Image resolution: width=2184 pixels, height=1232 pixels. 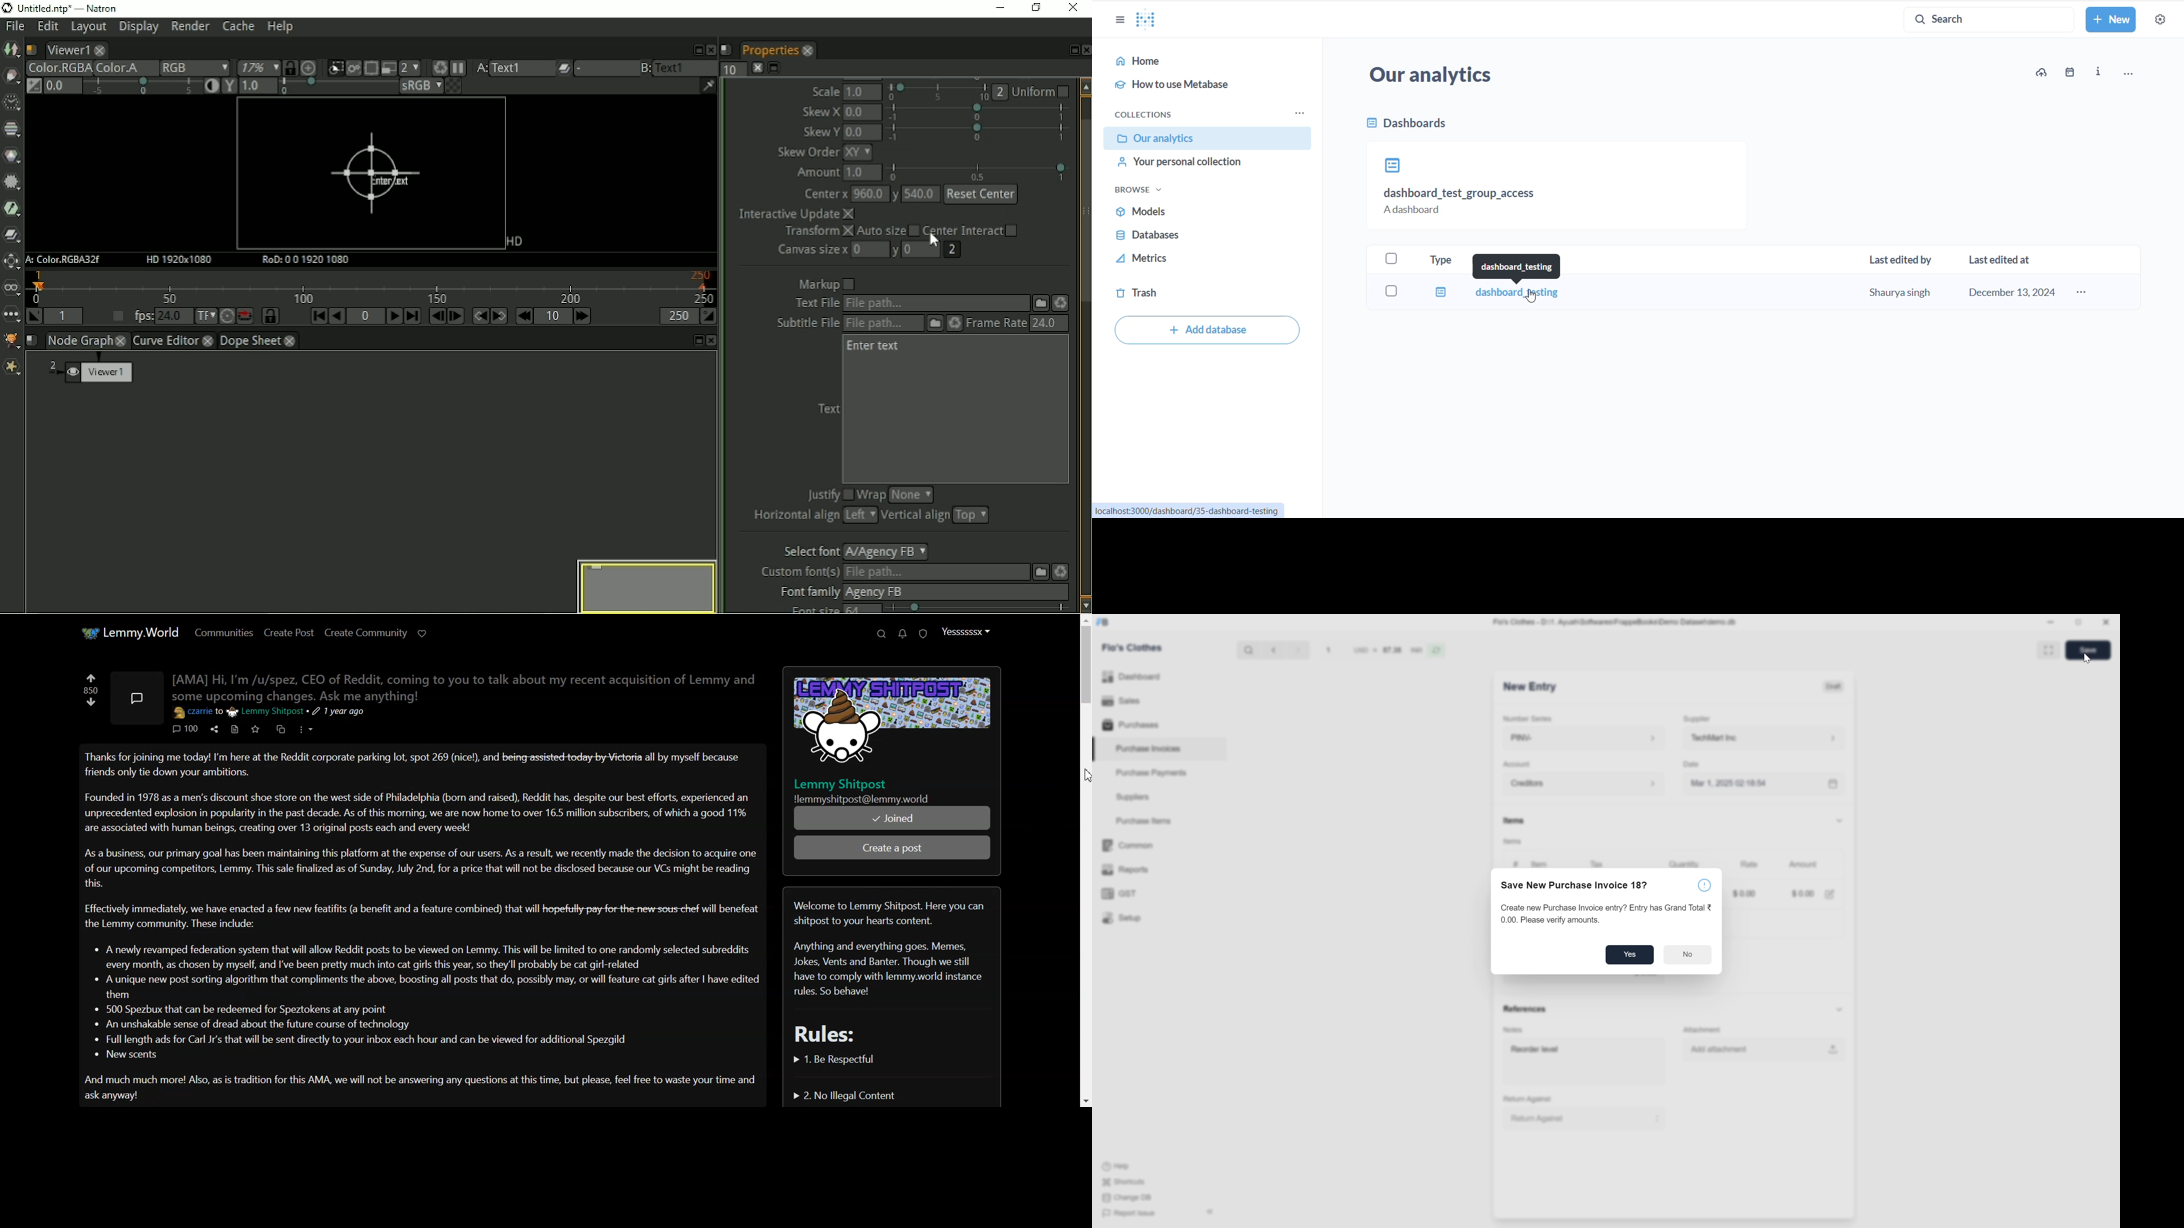 What do you see at coordinates (1631, 955) in the screenshot?
I see `Yes` at bounding box center [1631, 955].